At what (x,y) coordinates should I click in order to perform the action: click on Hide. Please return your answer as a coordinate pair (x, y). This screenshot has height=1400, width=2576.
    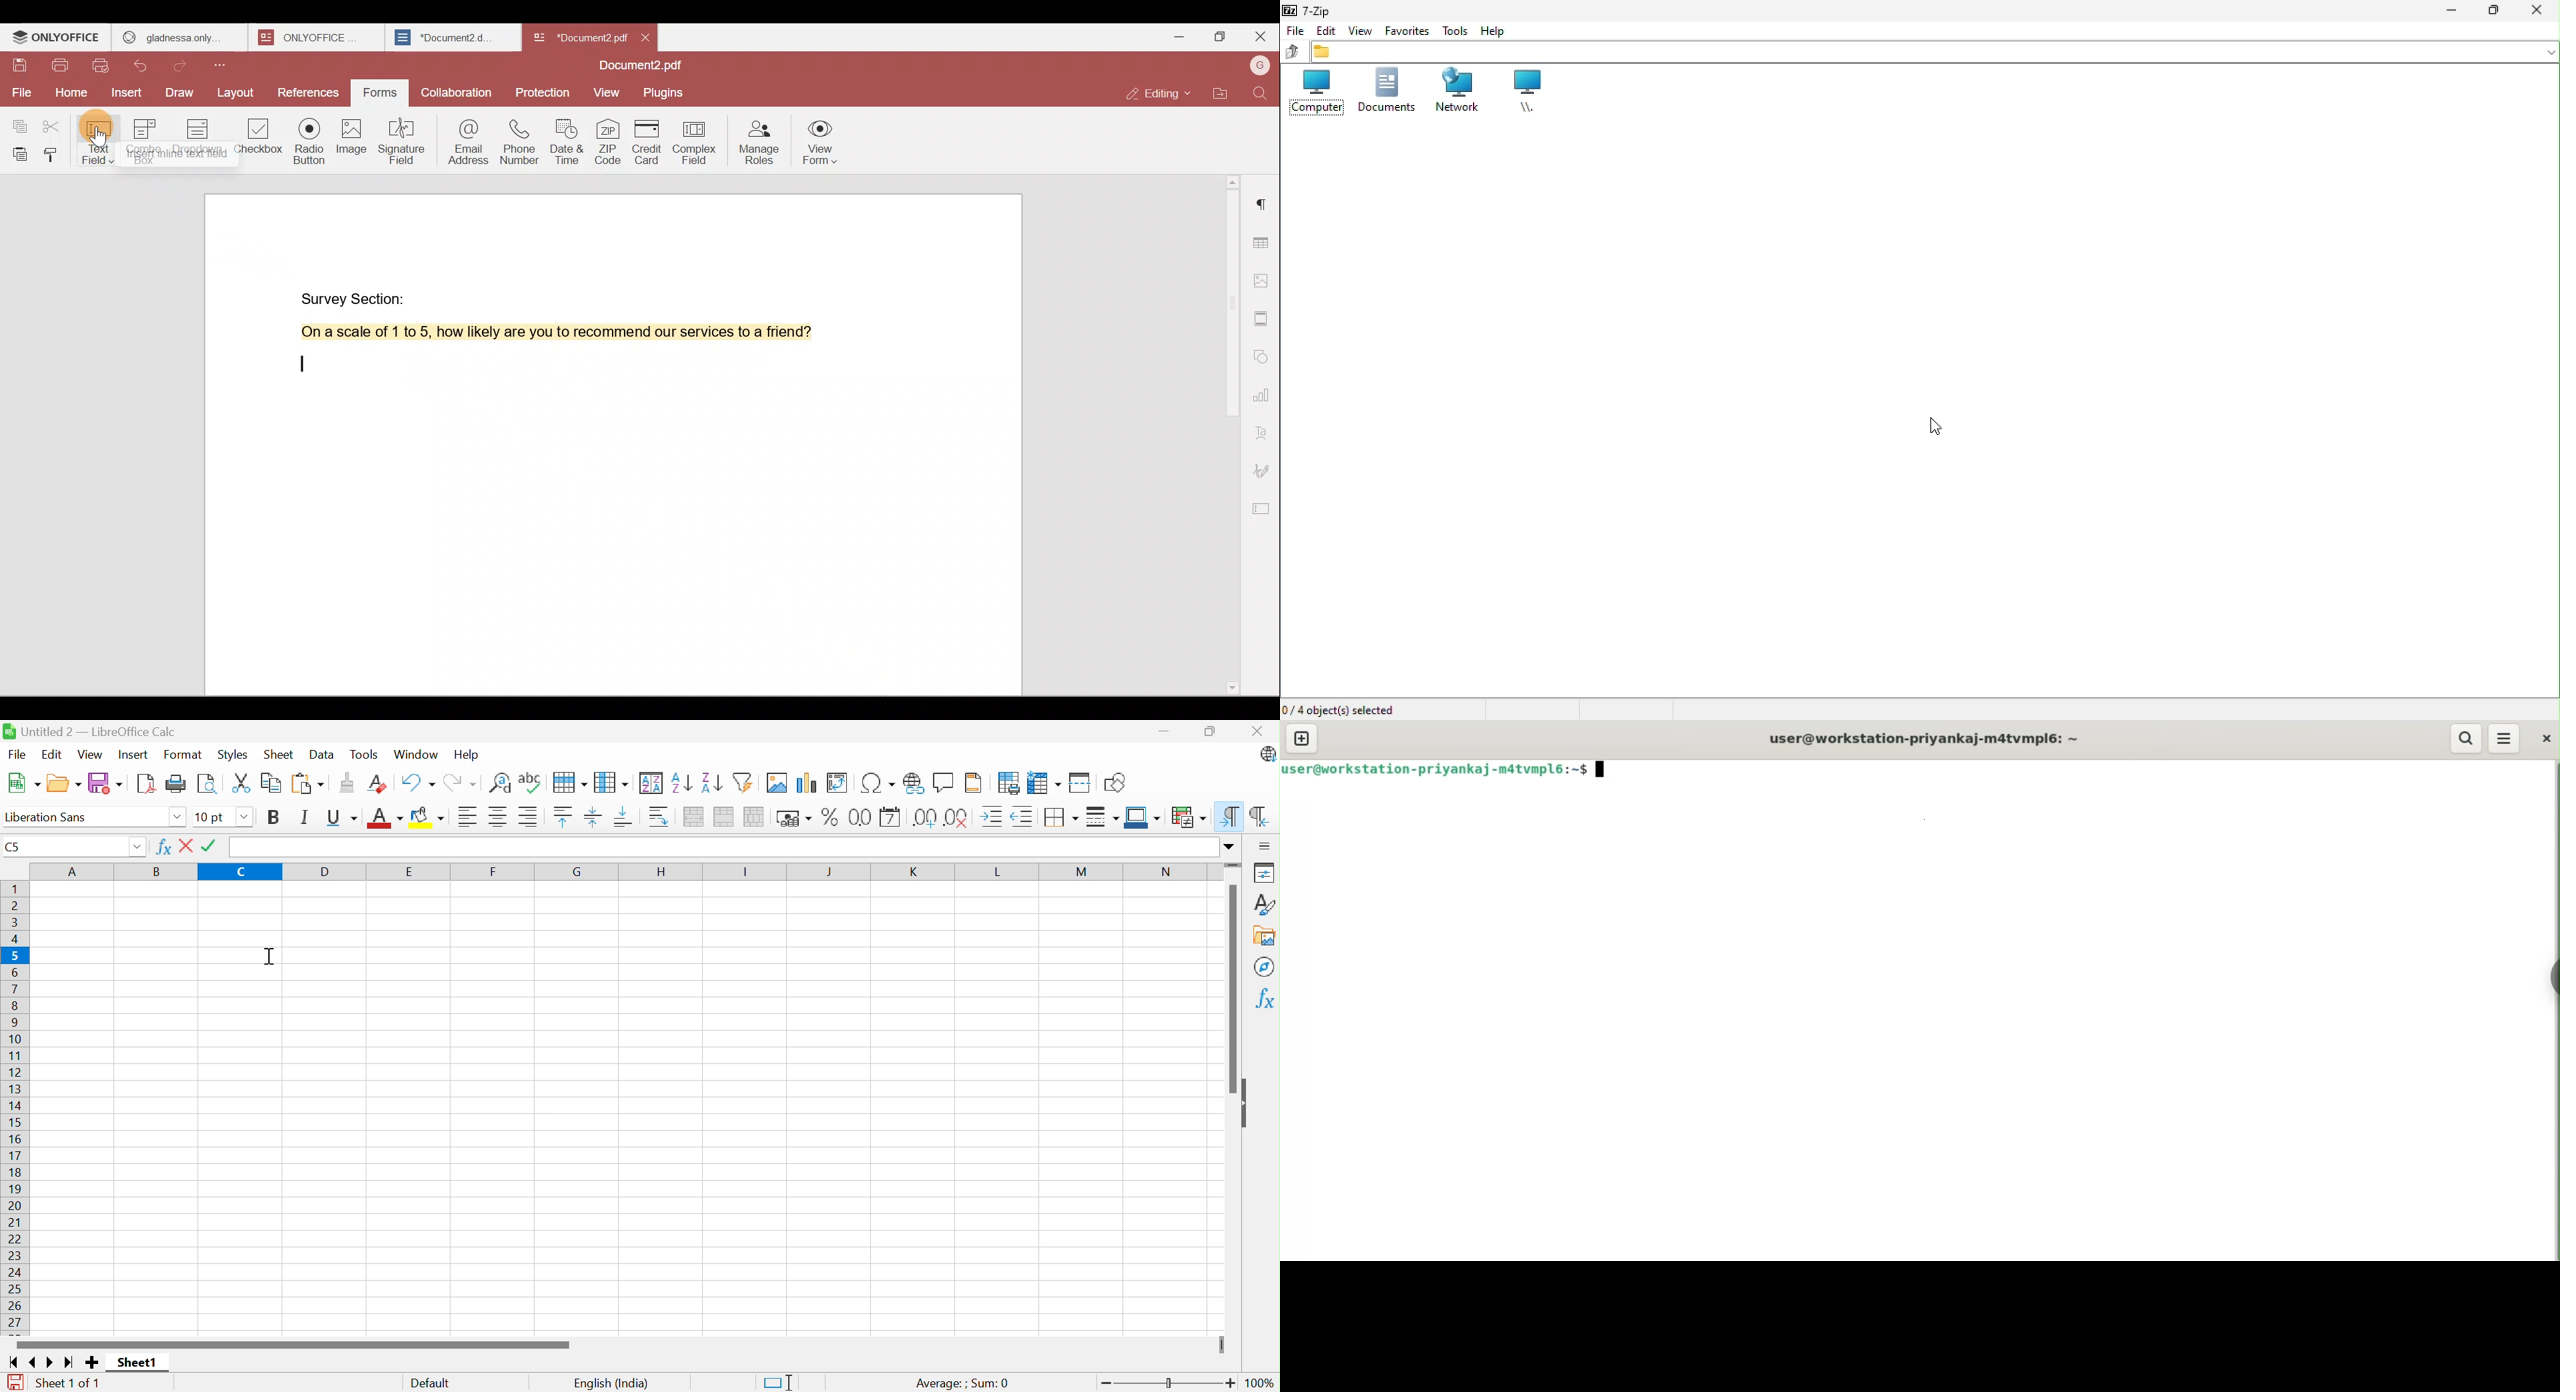
    Looking at the image, I should click on (1247, 1105).